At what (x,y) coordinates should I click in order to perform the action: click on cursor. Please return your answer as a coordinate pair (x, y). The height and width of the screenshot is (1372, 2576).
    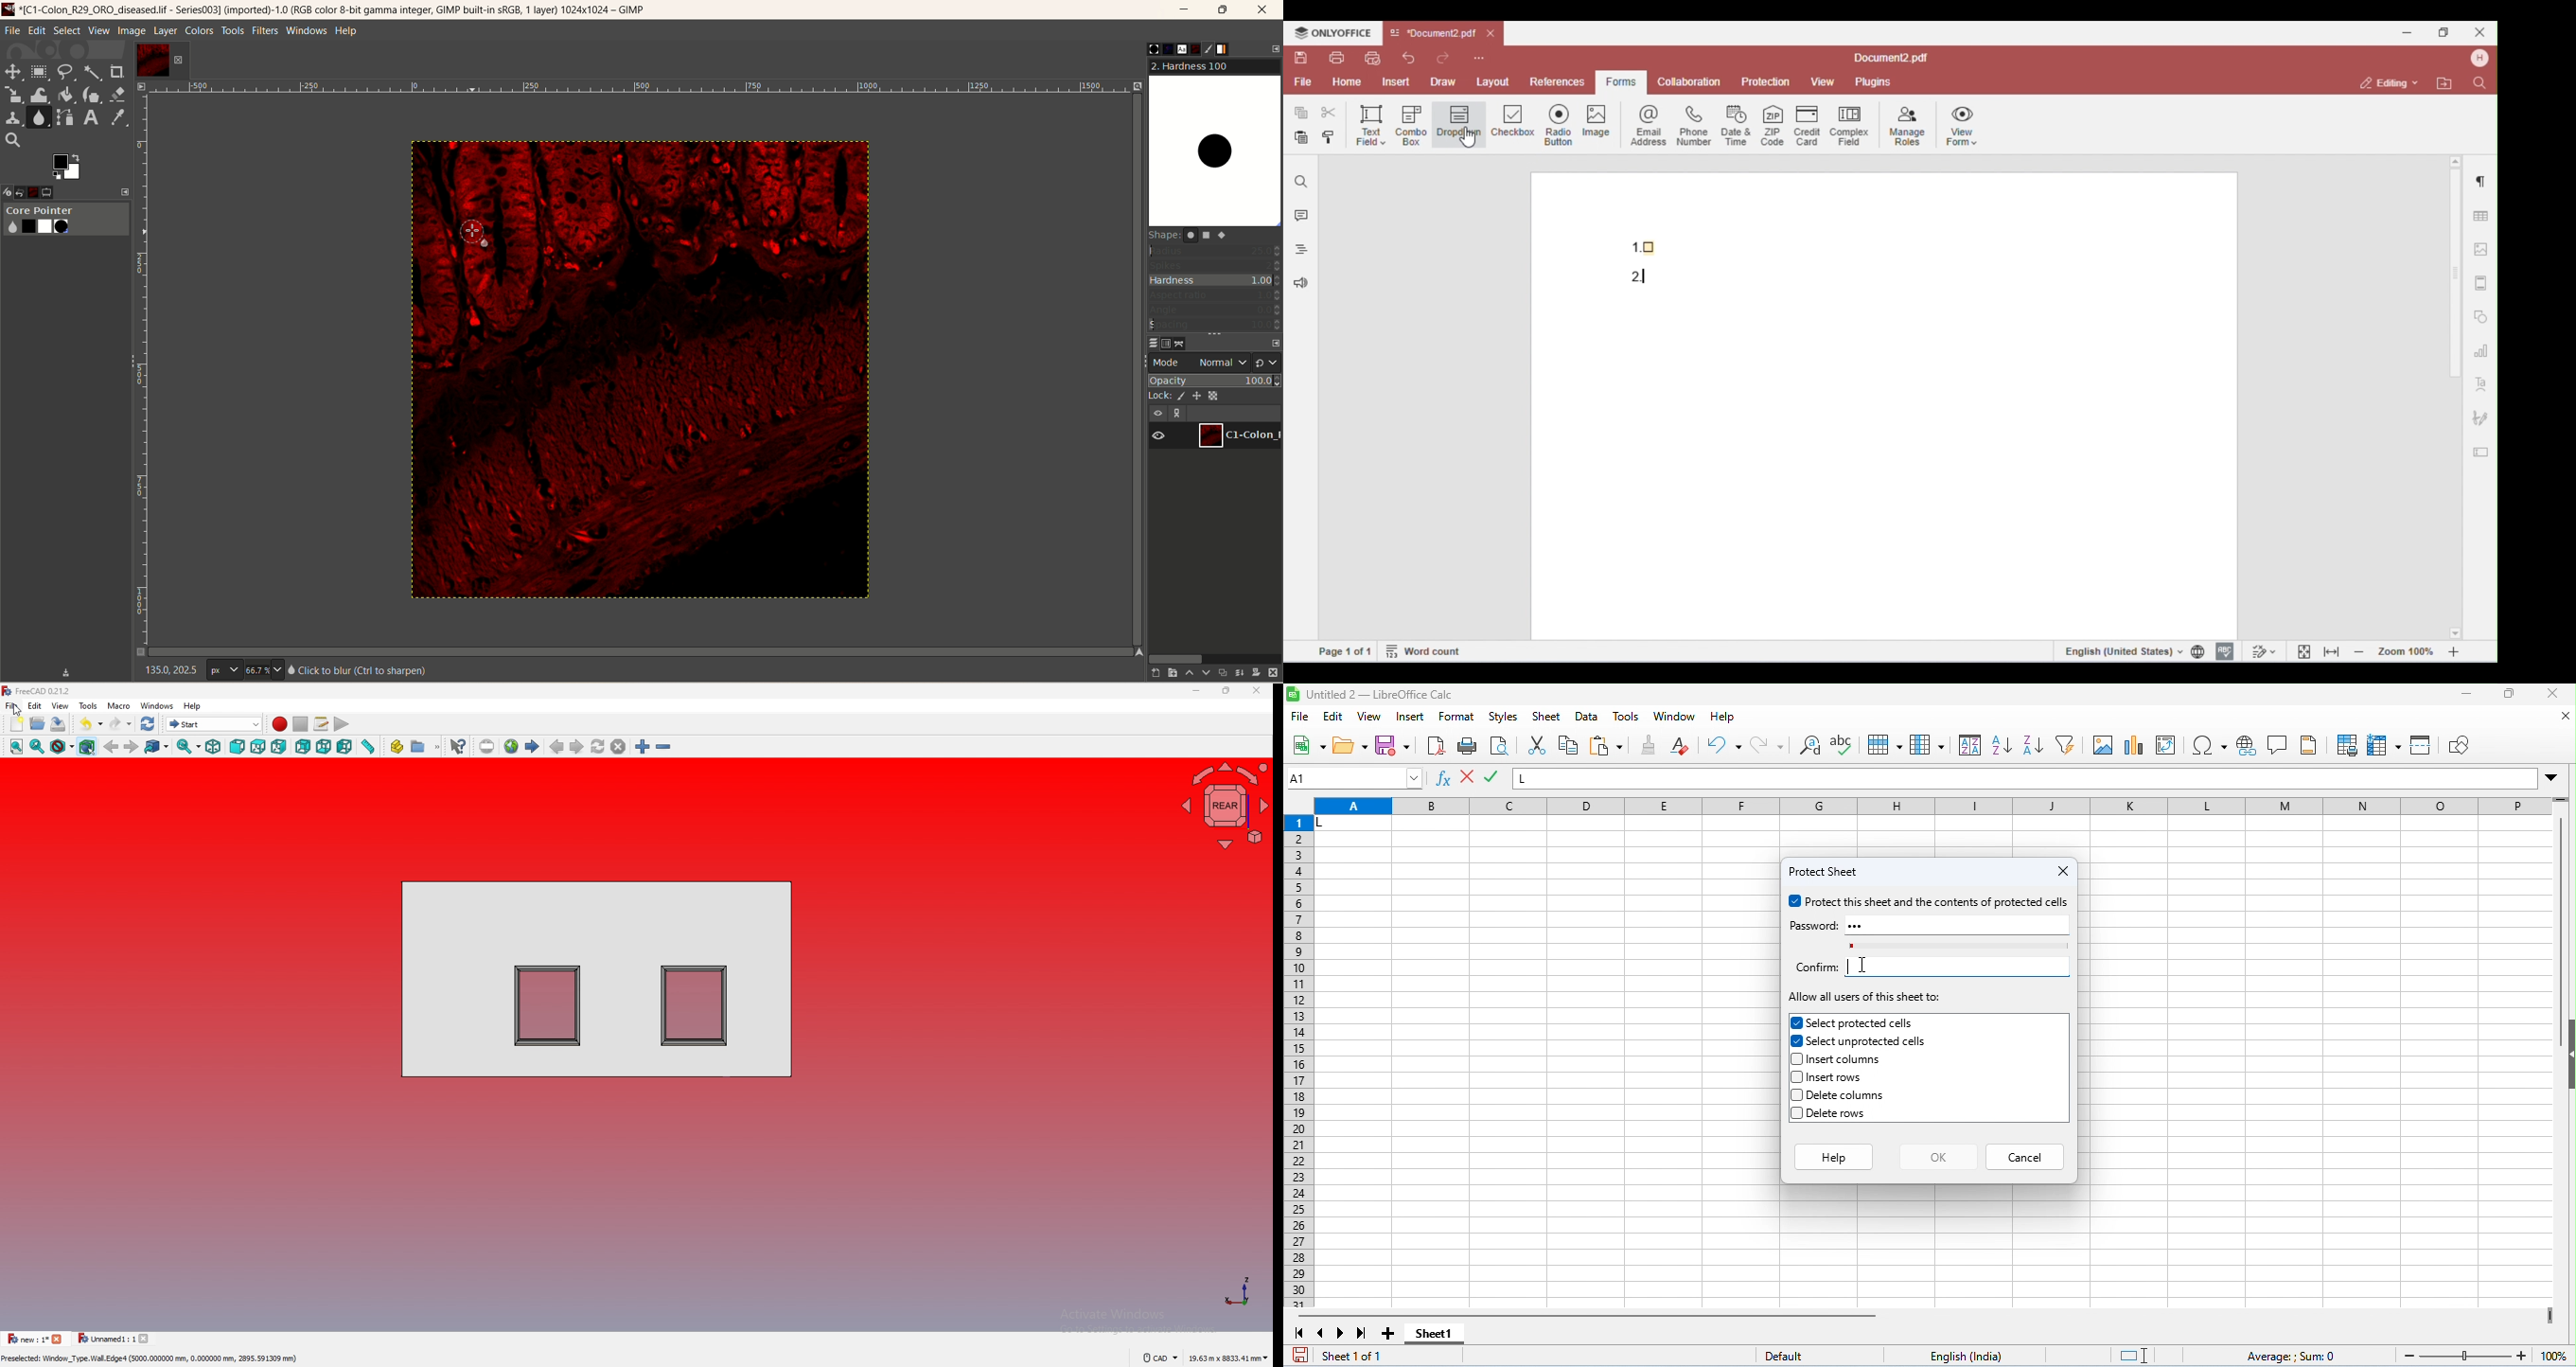
    Looking at the image, I should click on (17, 709).